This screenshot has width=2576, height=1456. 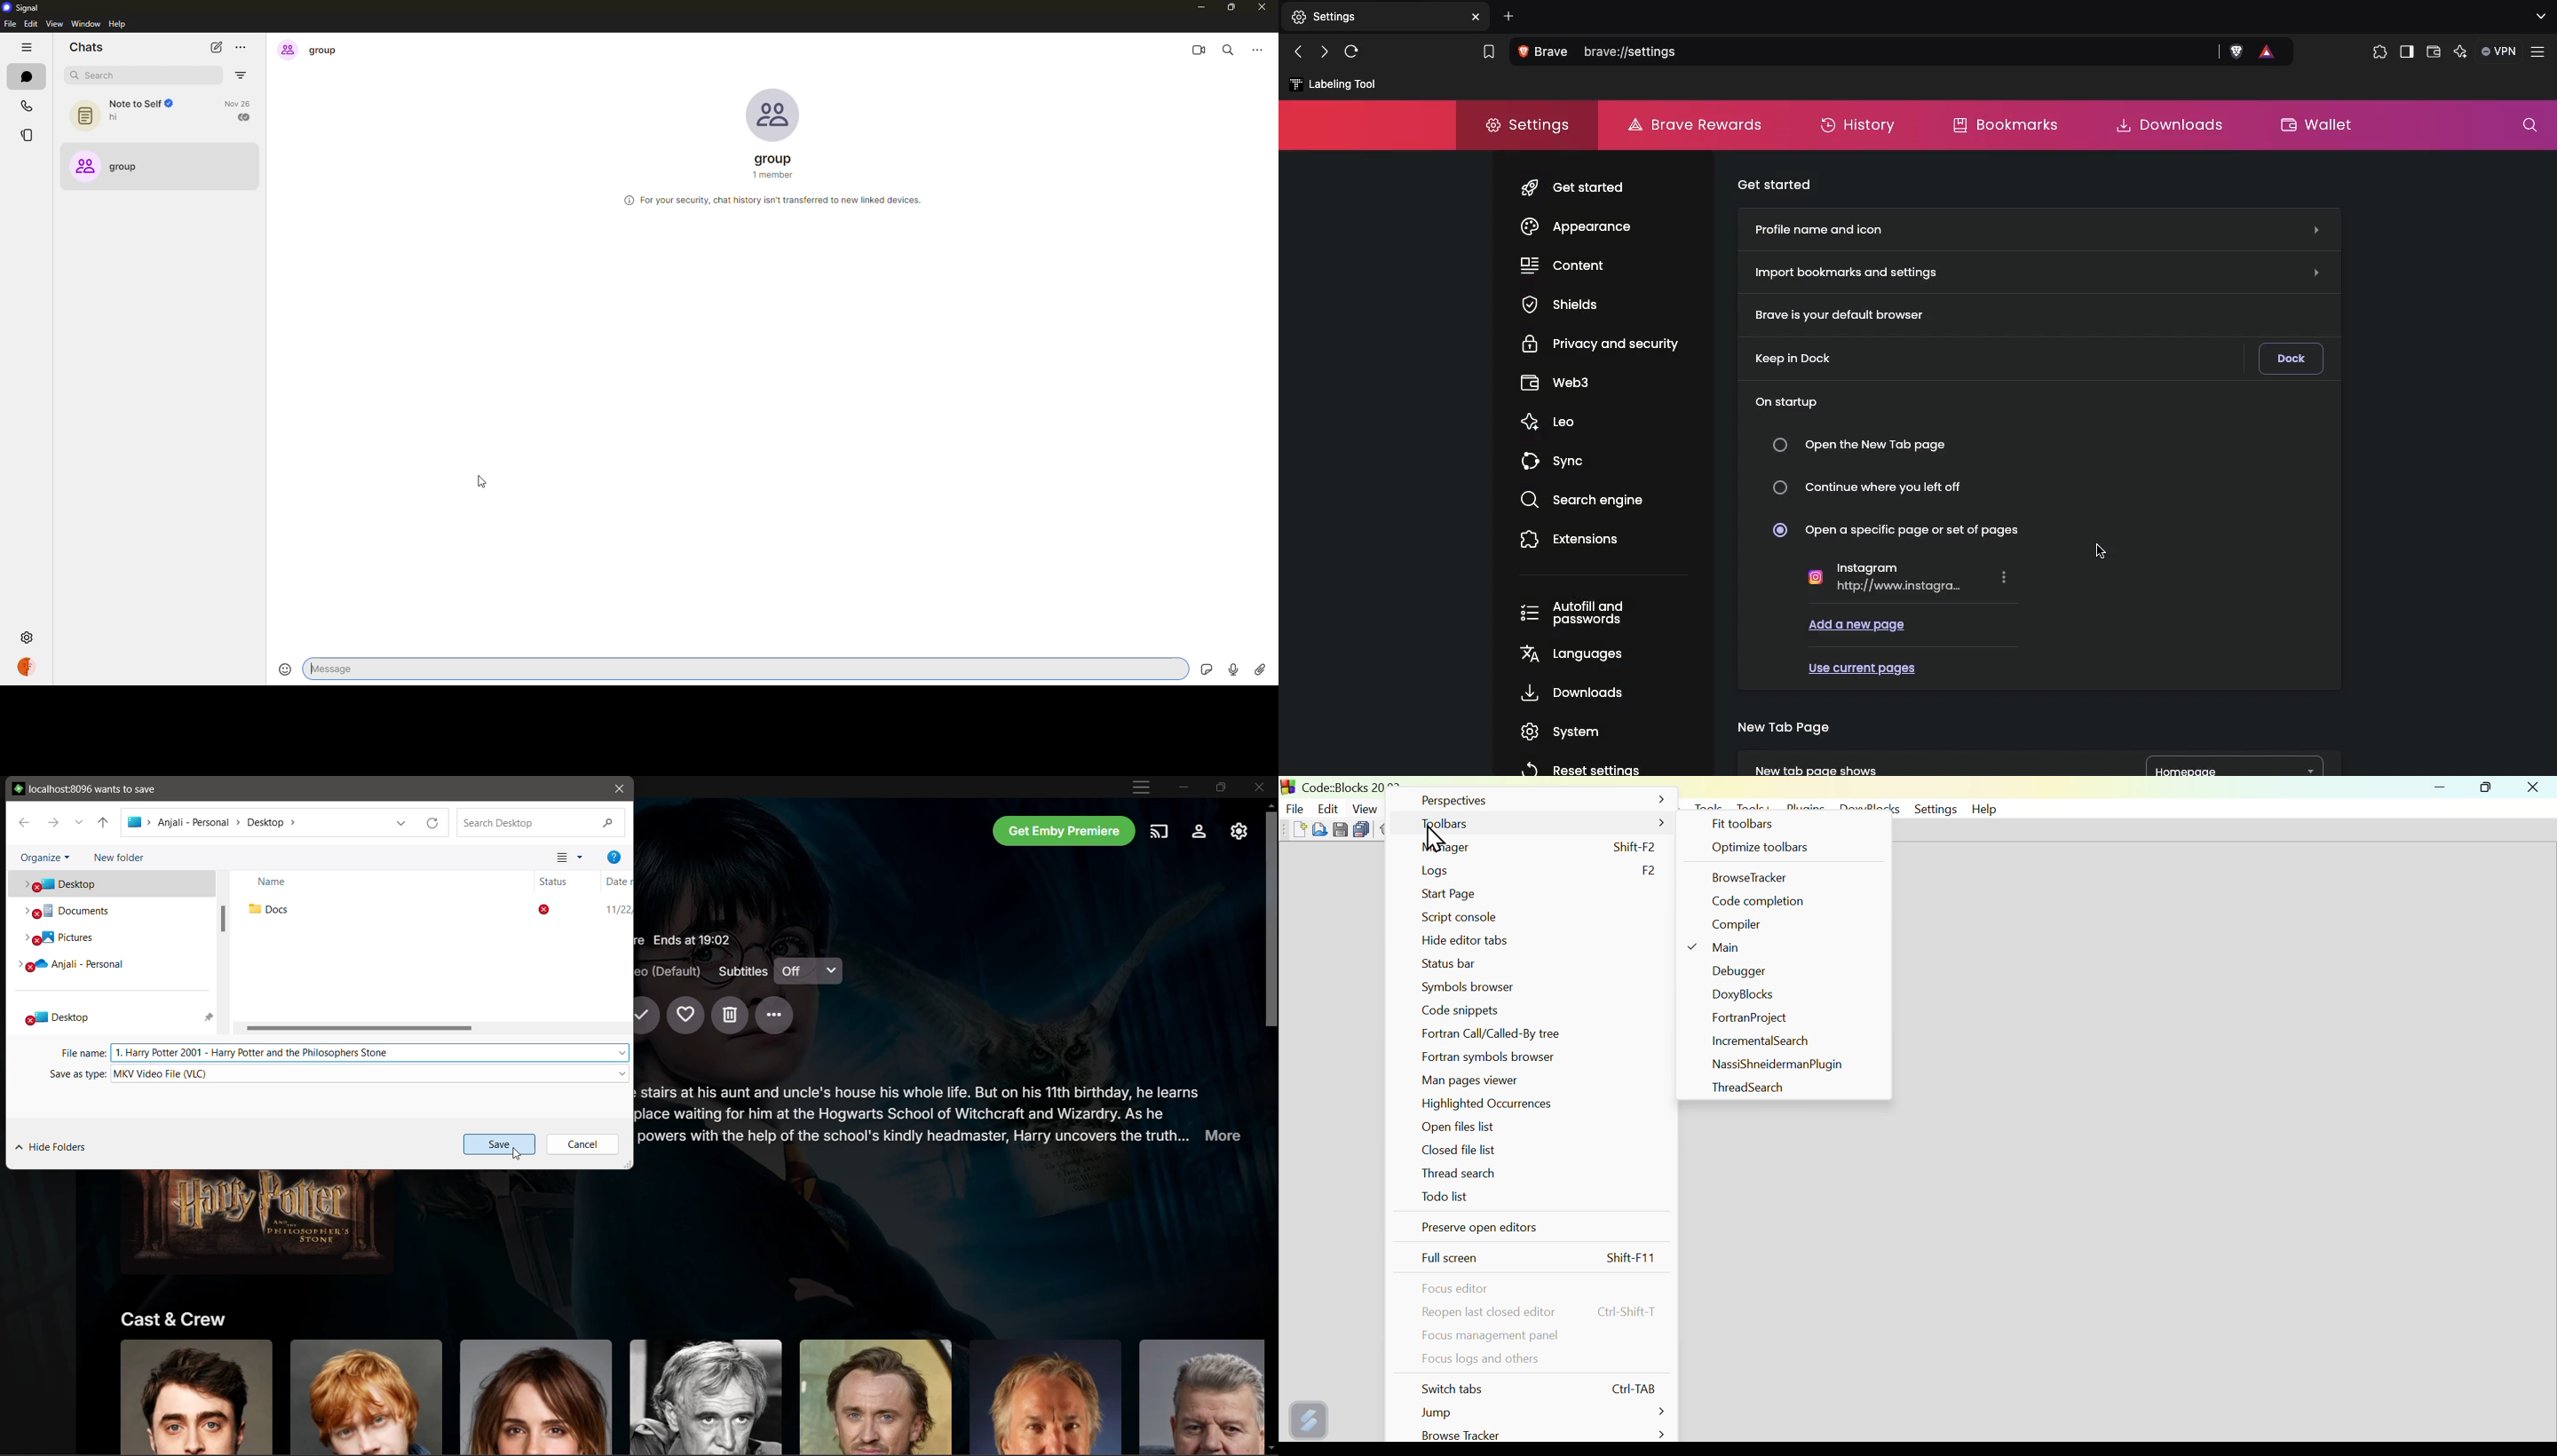 I want to click on Manage Emby Server, so click(x=1238, y=832).